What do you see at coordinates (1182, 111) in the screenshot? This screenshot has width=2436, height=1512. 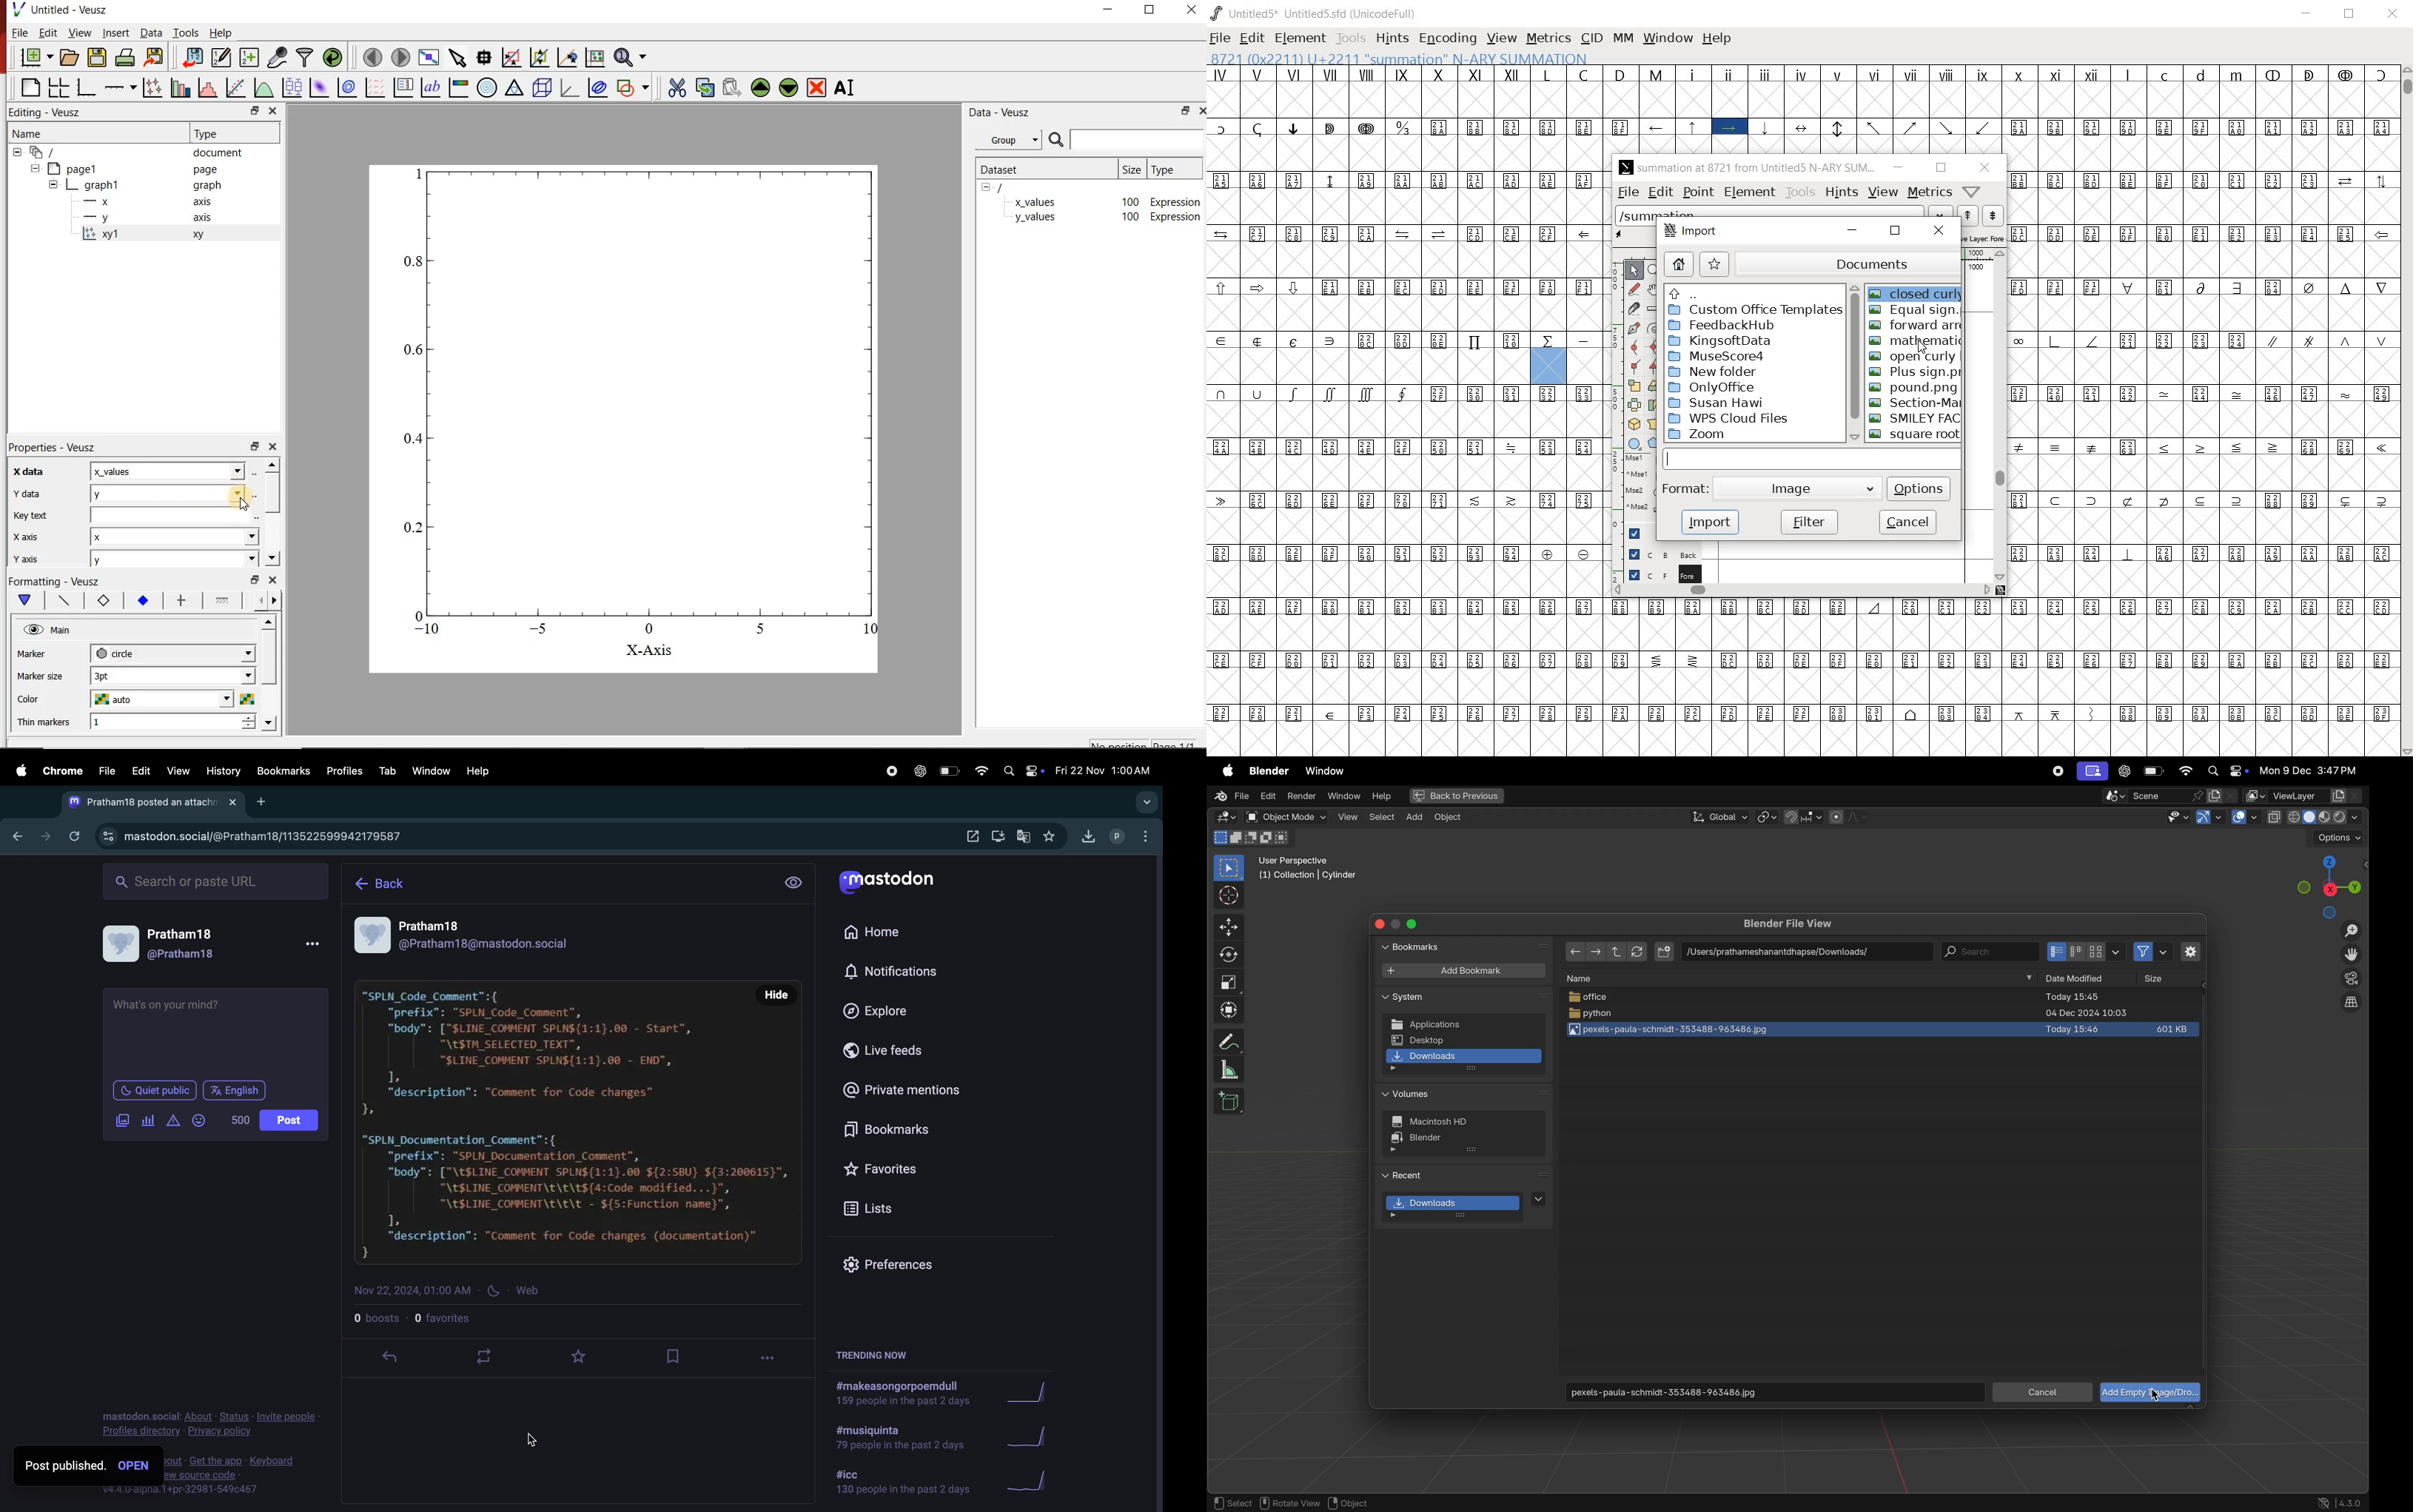 I see `restore down` at bounding box center [1182, 111].